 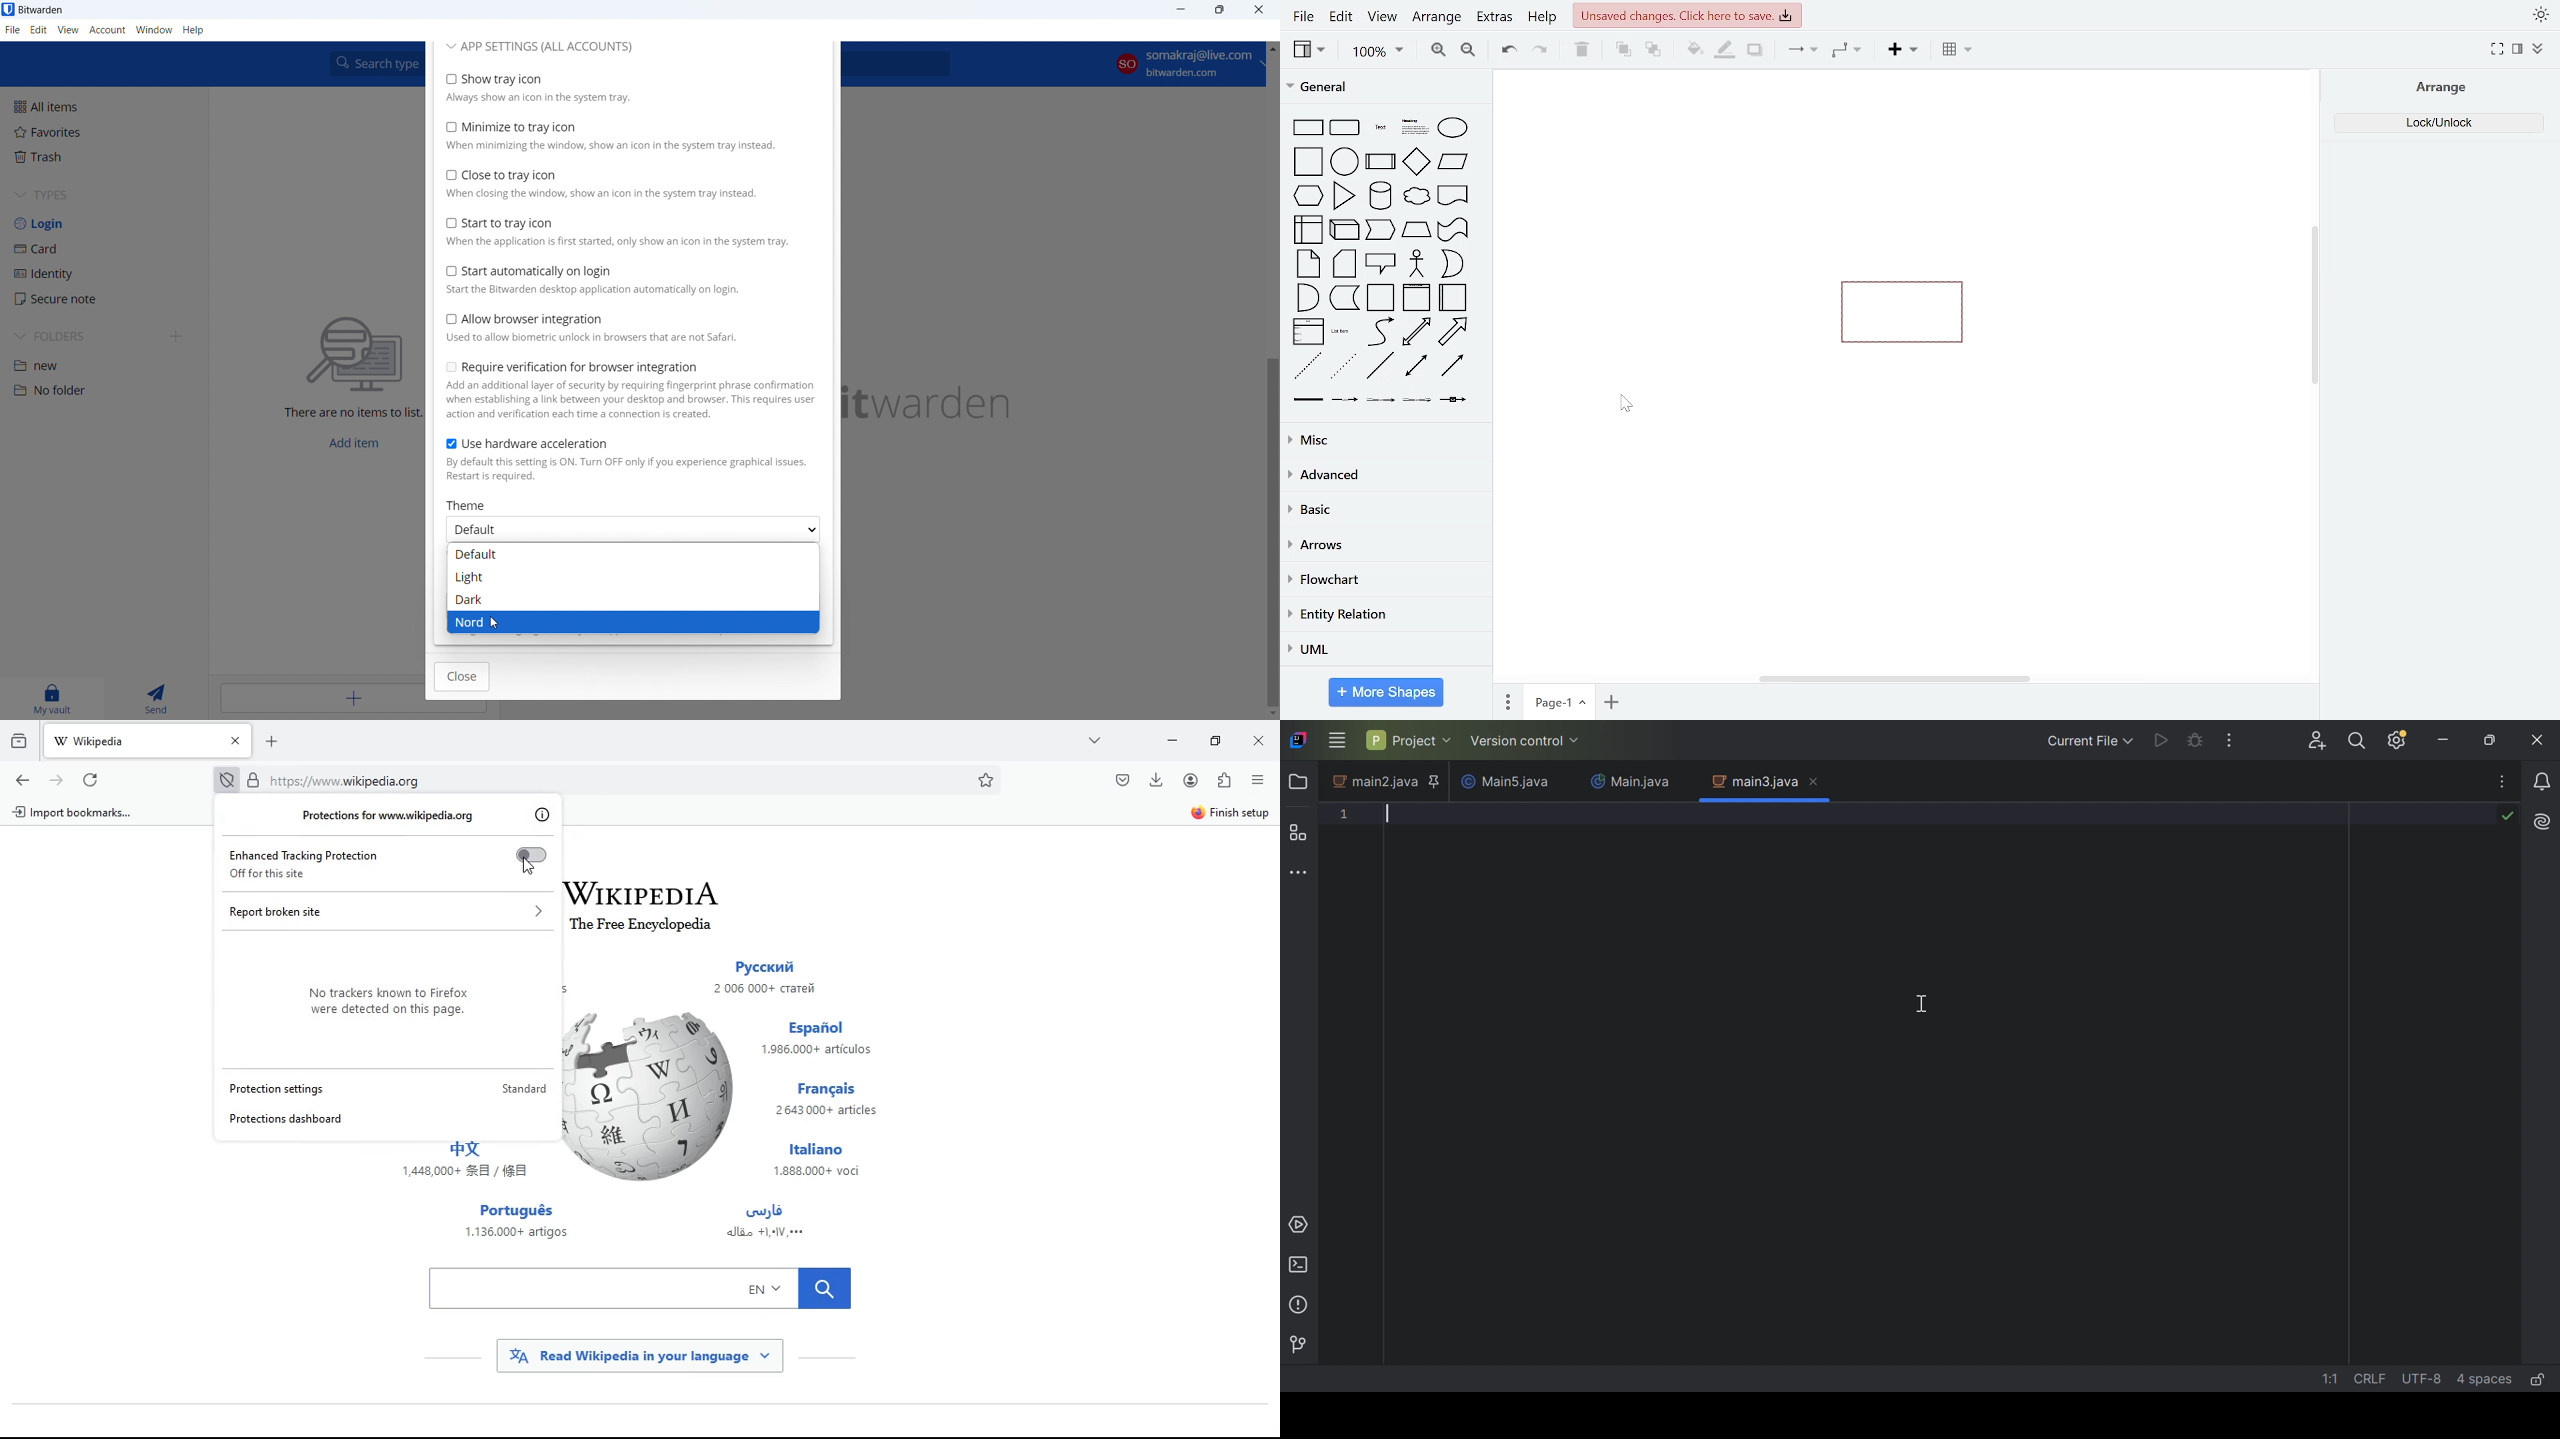 What do you see at coordinates (67, 30) in the screenshot?
I see `view` at bounding box center [67, 30].